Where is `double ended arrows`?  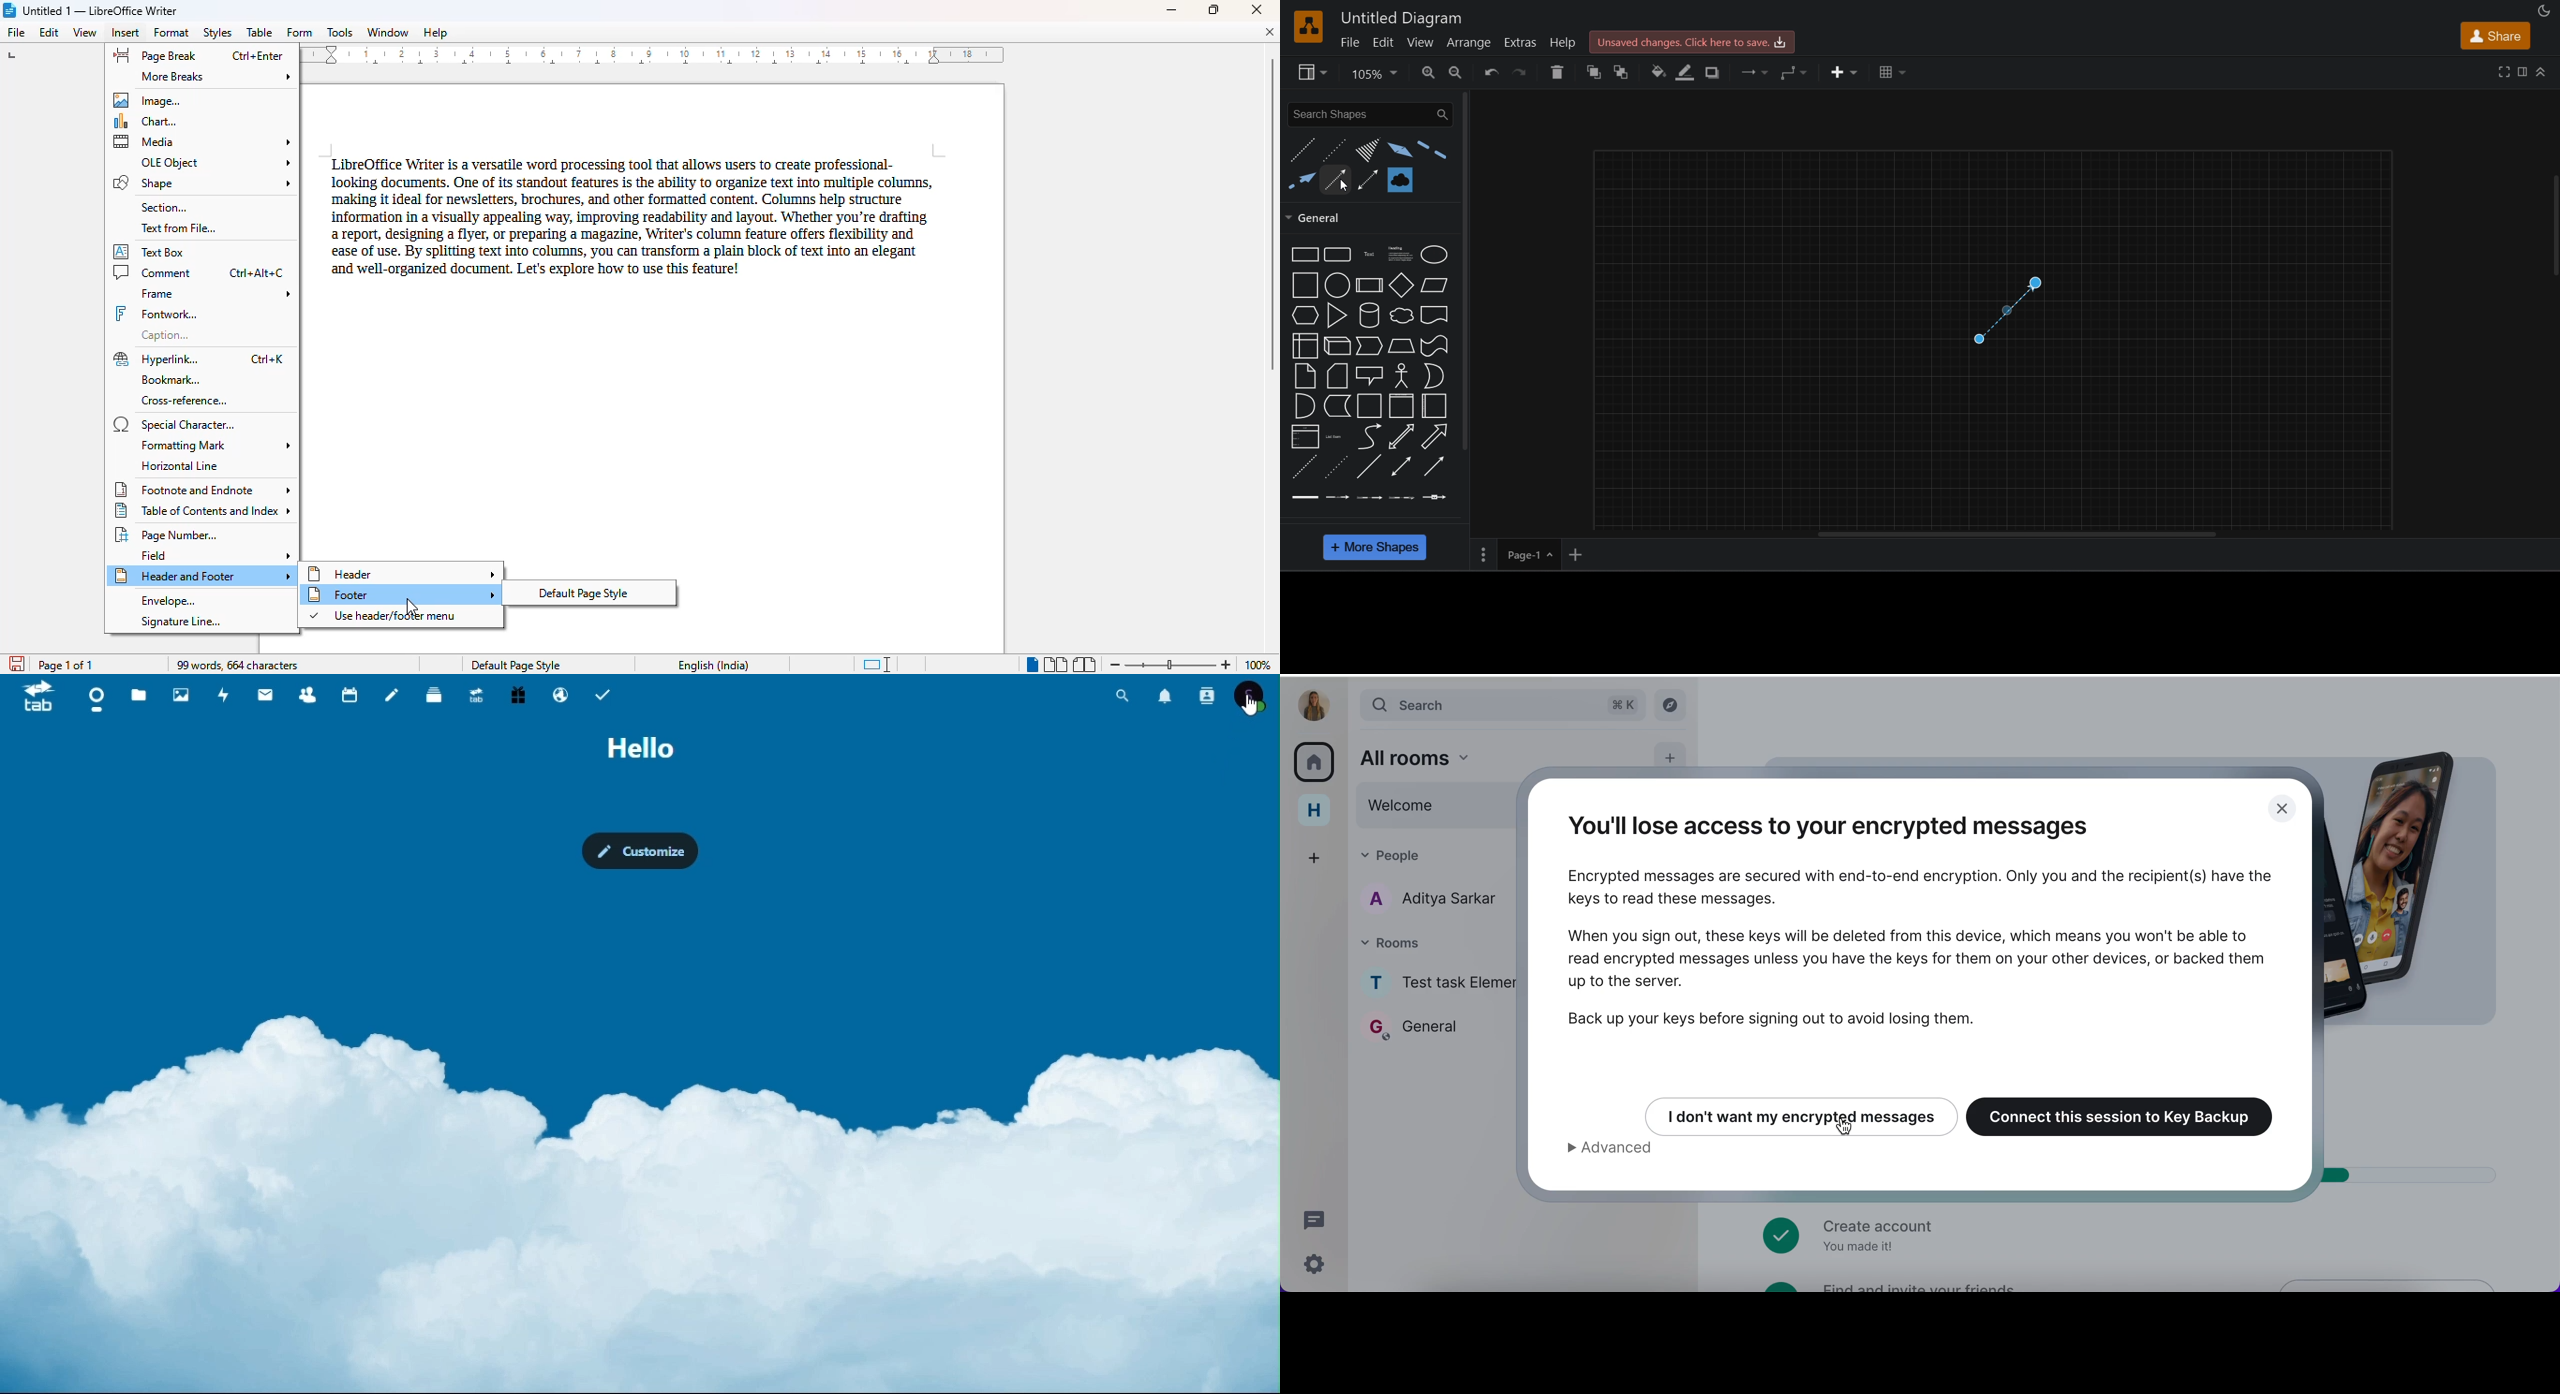
double ended arrows is located at coordinates (1369, 179).